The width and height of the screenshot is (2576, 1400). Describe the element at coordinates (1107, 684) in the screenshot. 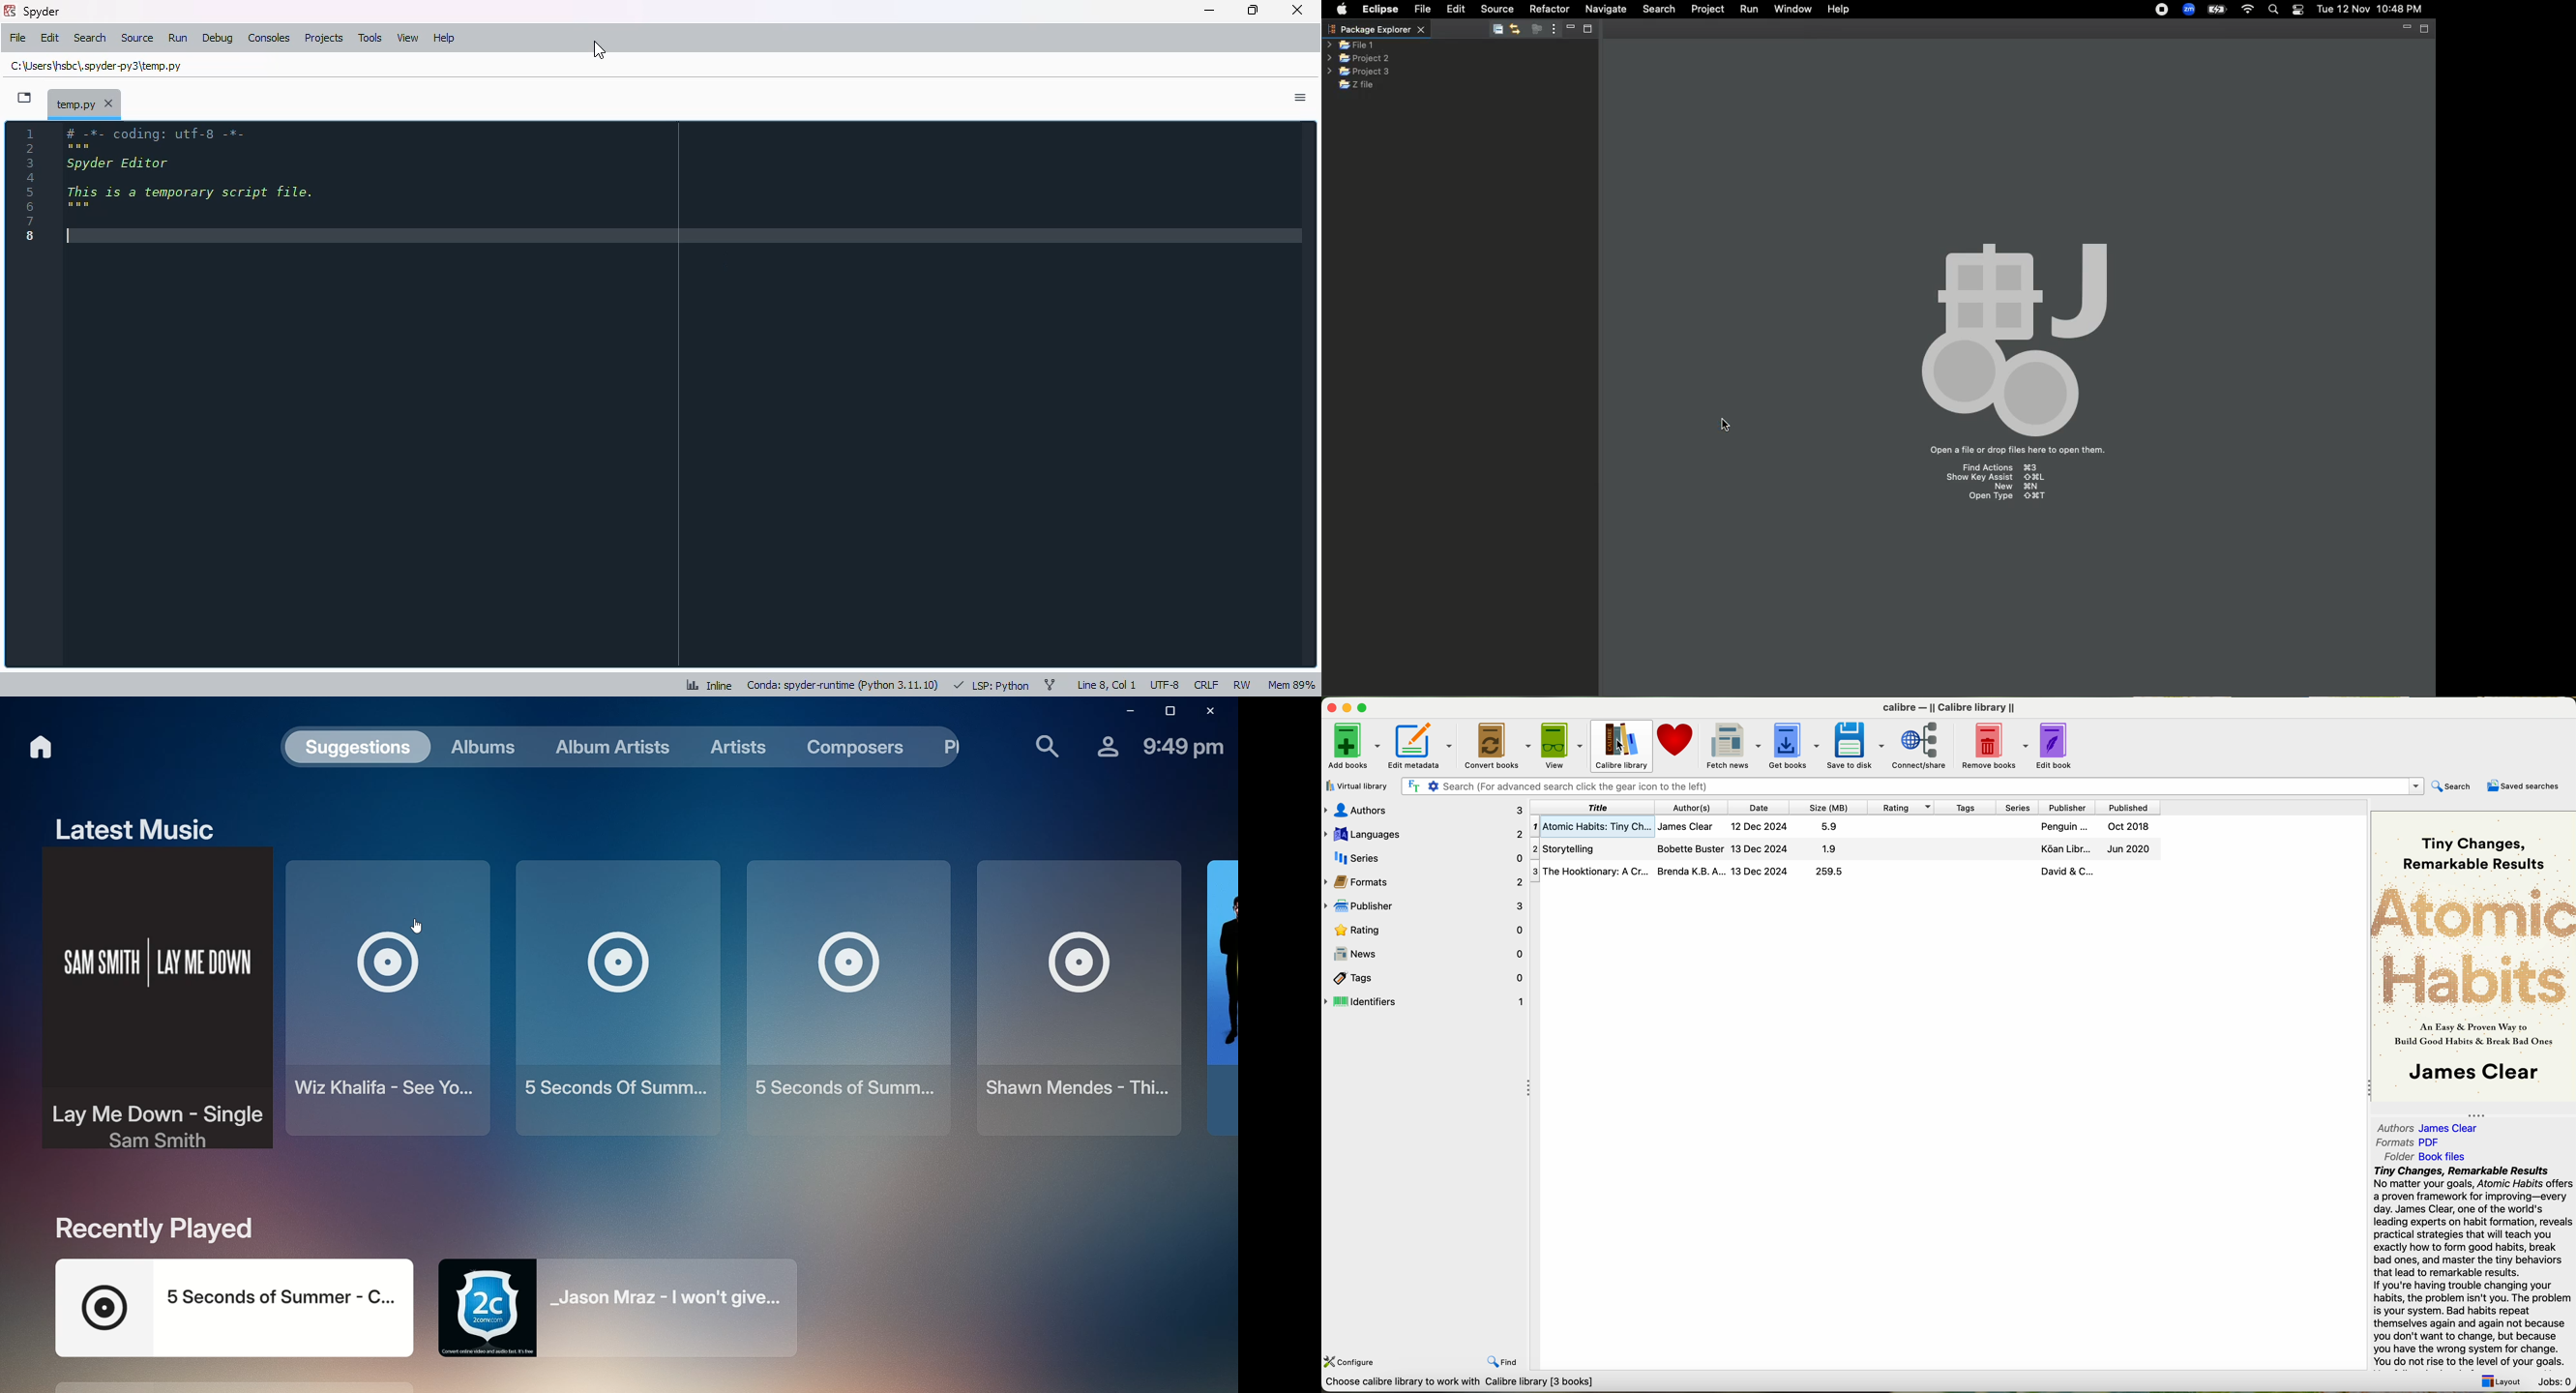

I see `line 8, col 1` at that location.